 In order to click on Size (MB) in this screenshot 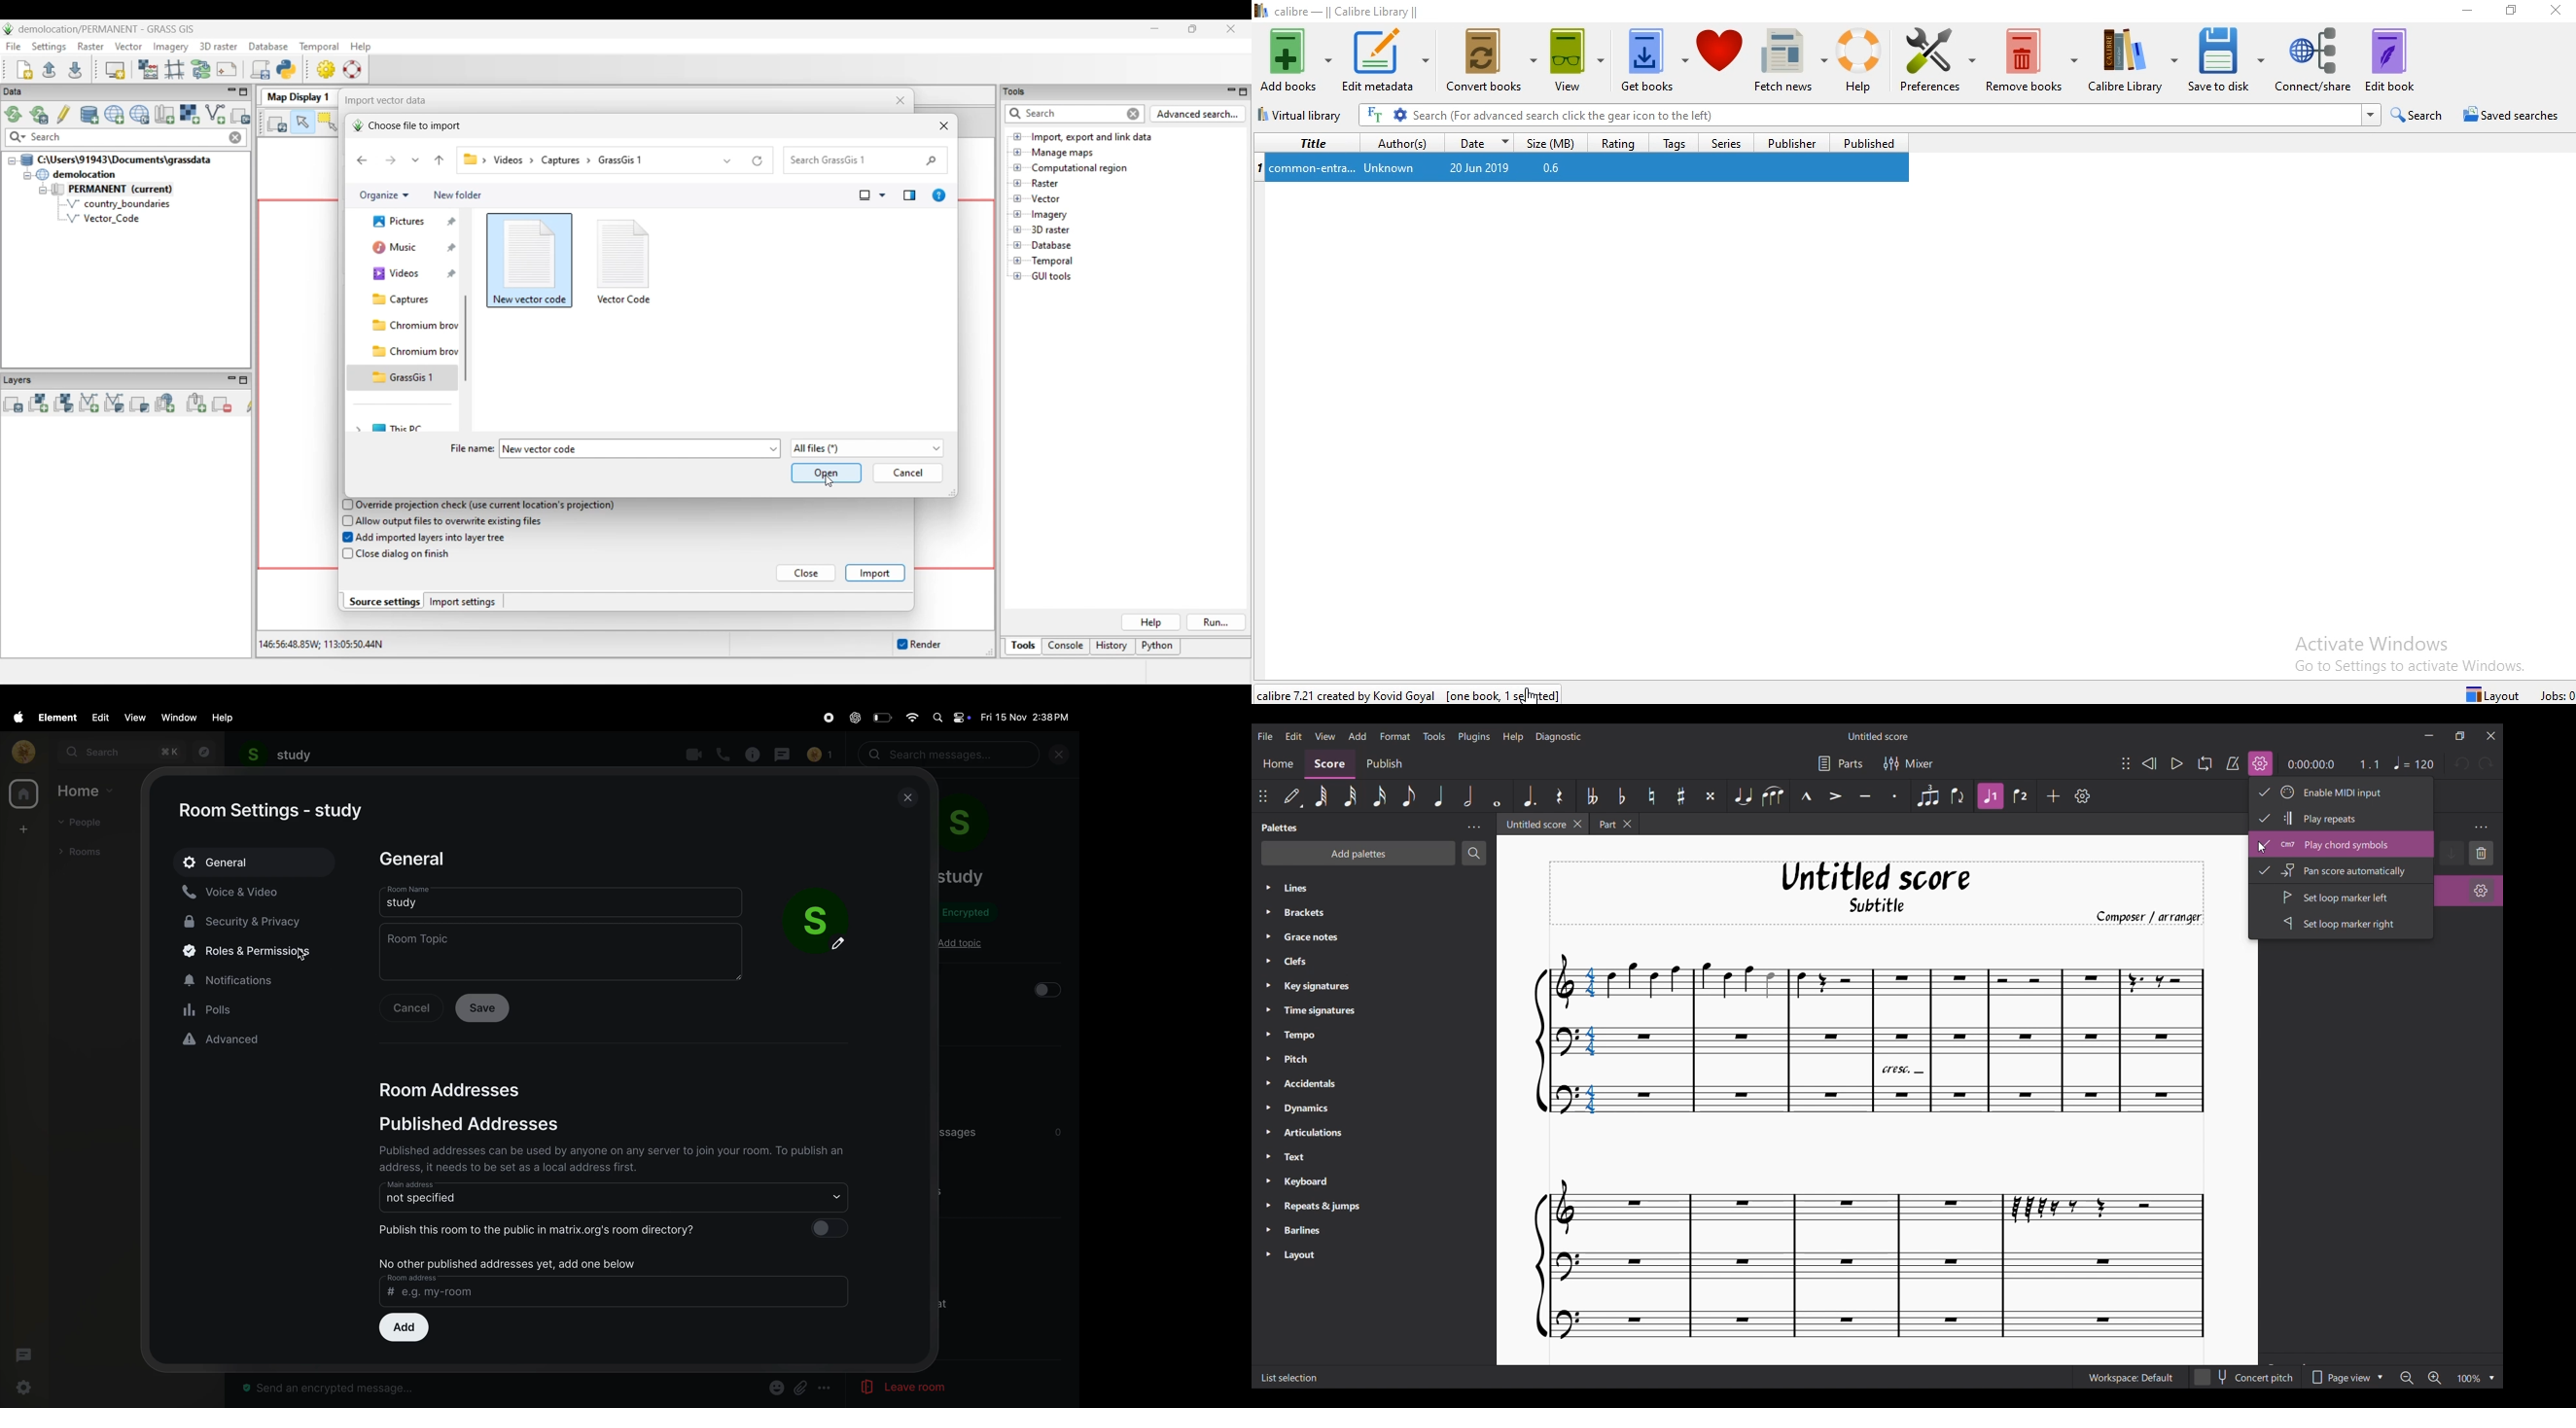, I will do `click(1553, 144)`.